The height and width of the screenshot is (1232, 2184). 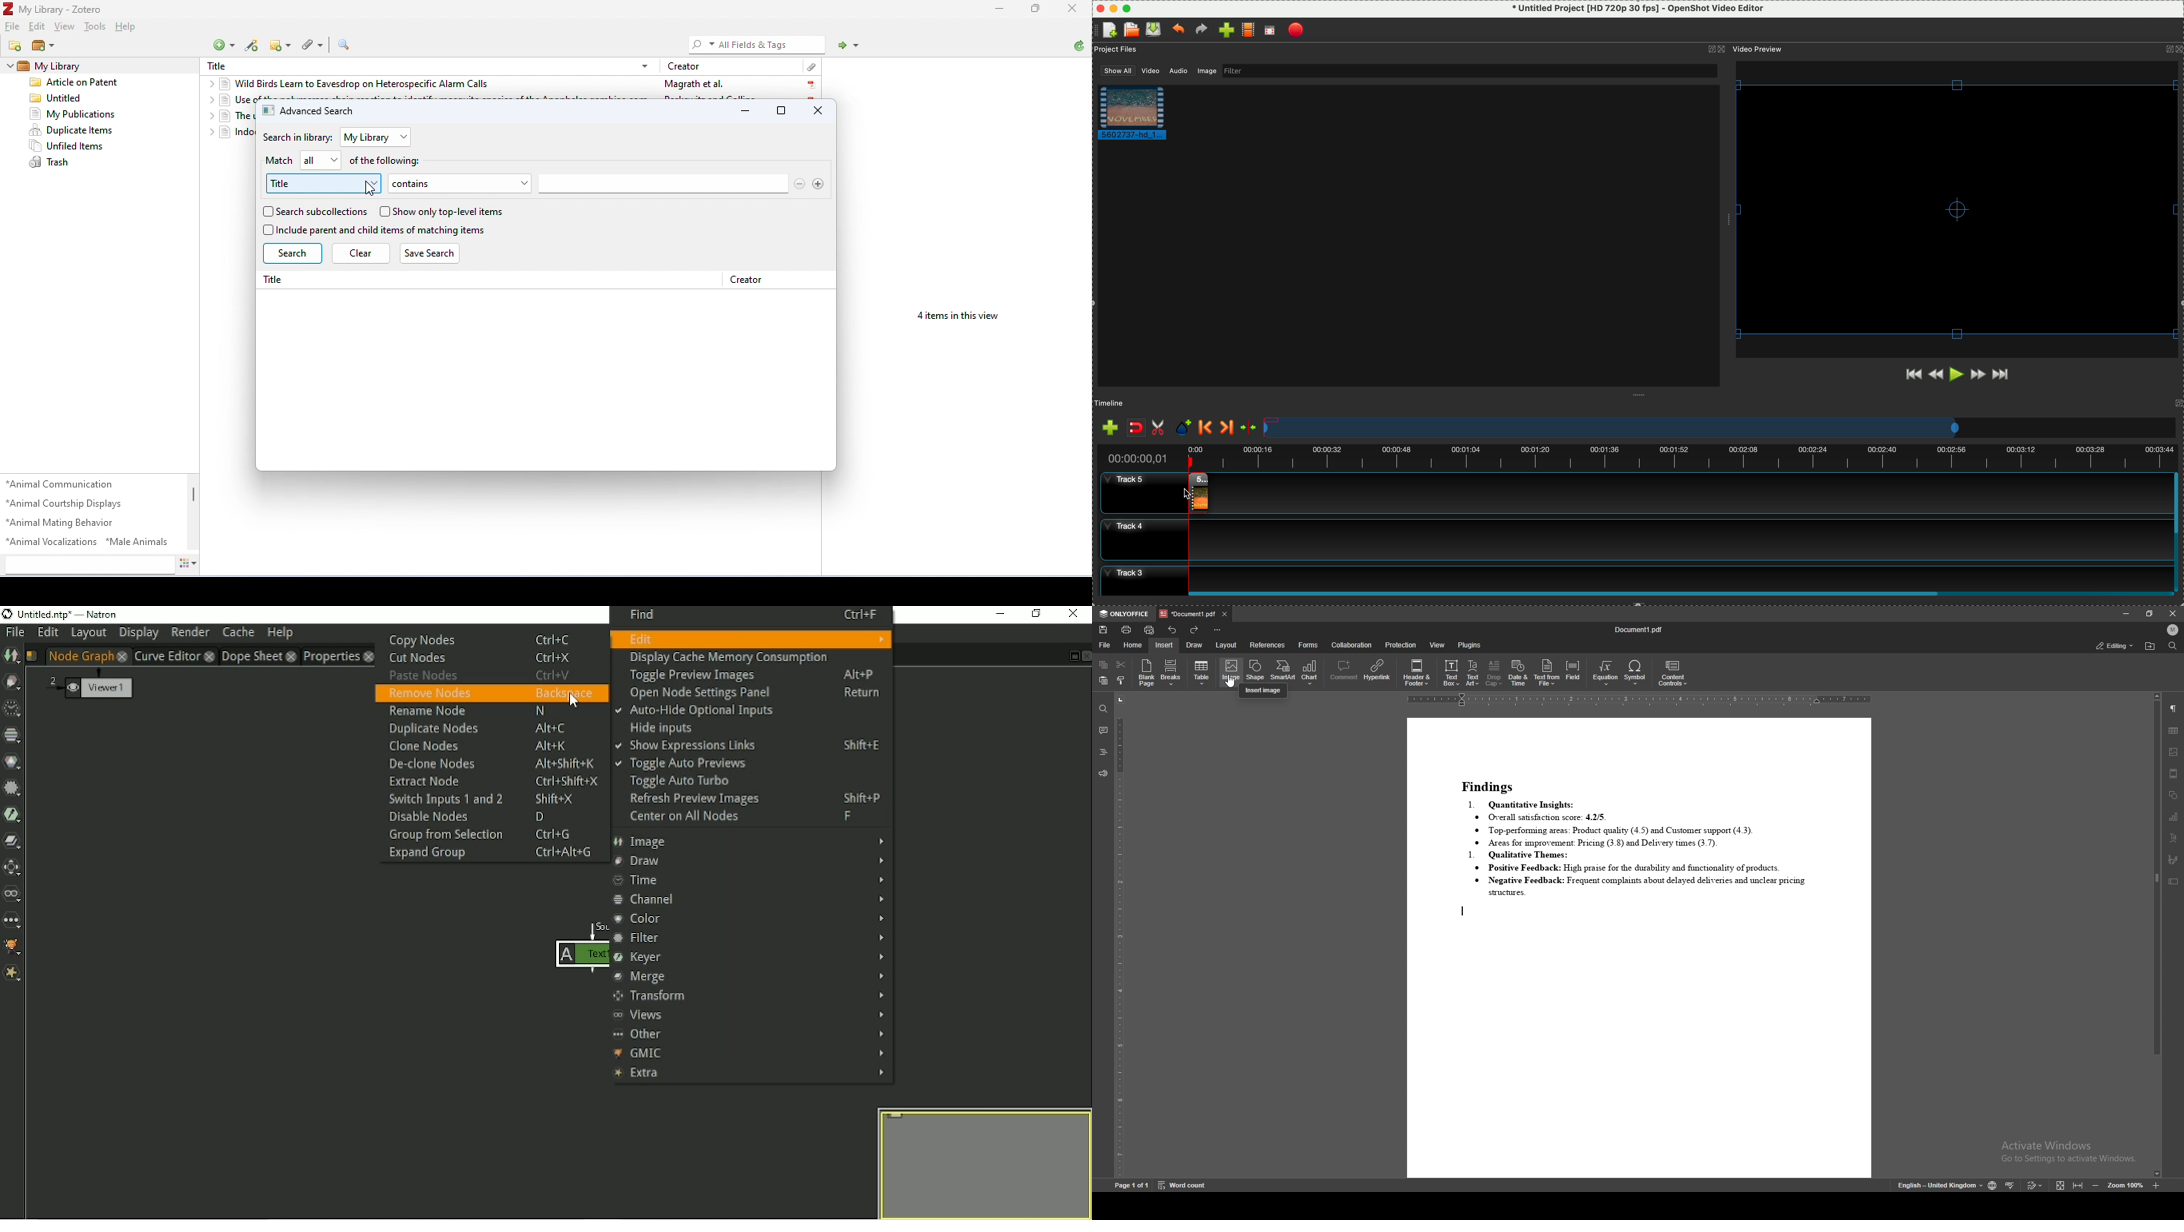 What do you see at coordinates (1248, 31) in the screenshot?
I see `choose profile` at bounding box center [1248, 31].